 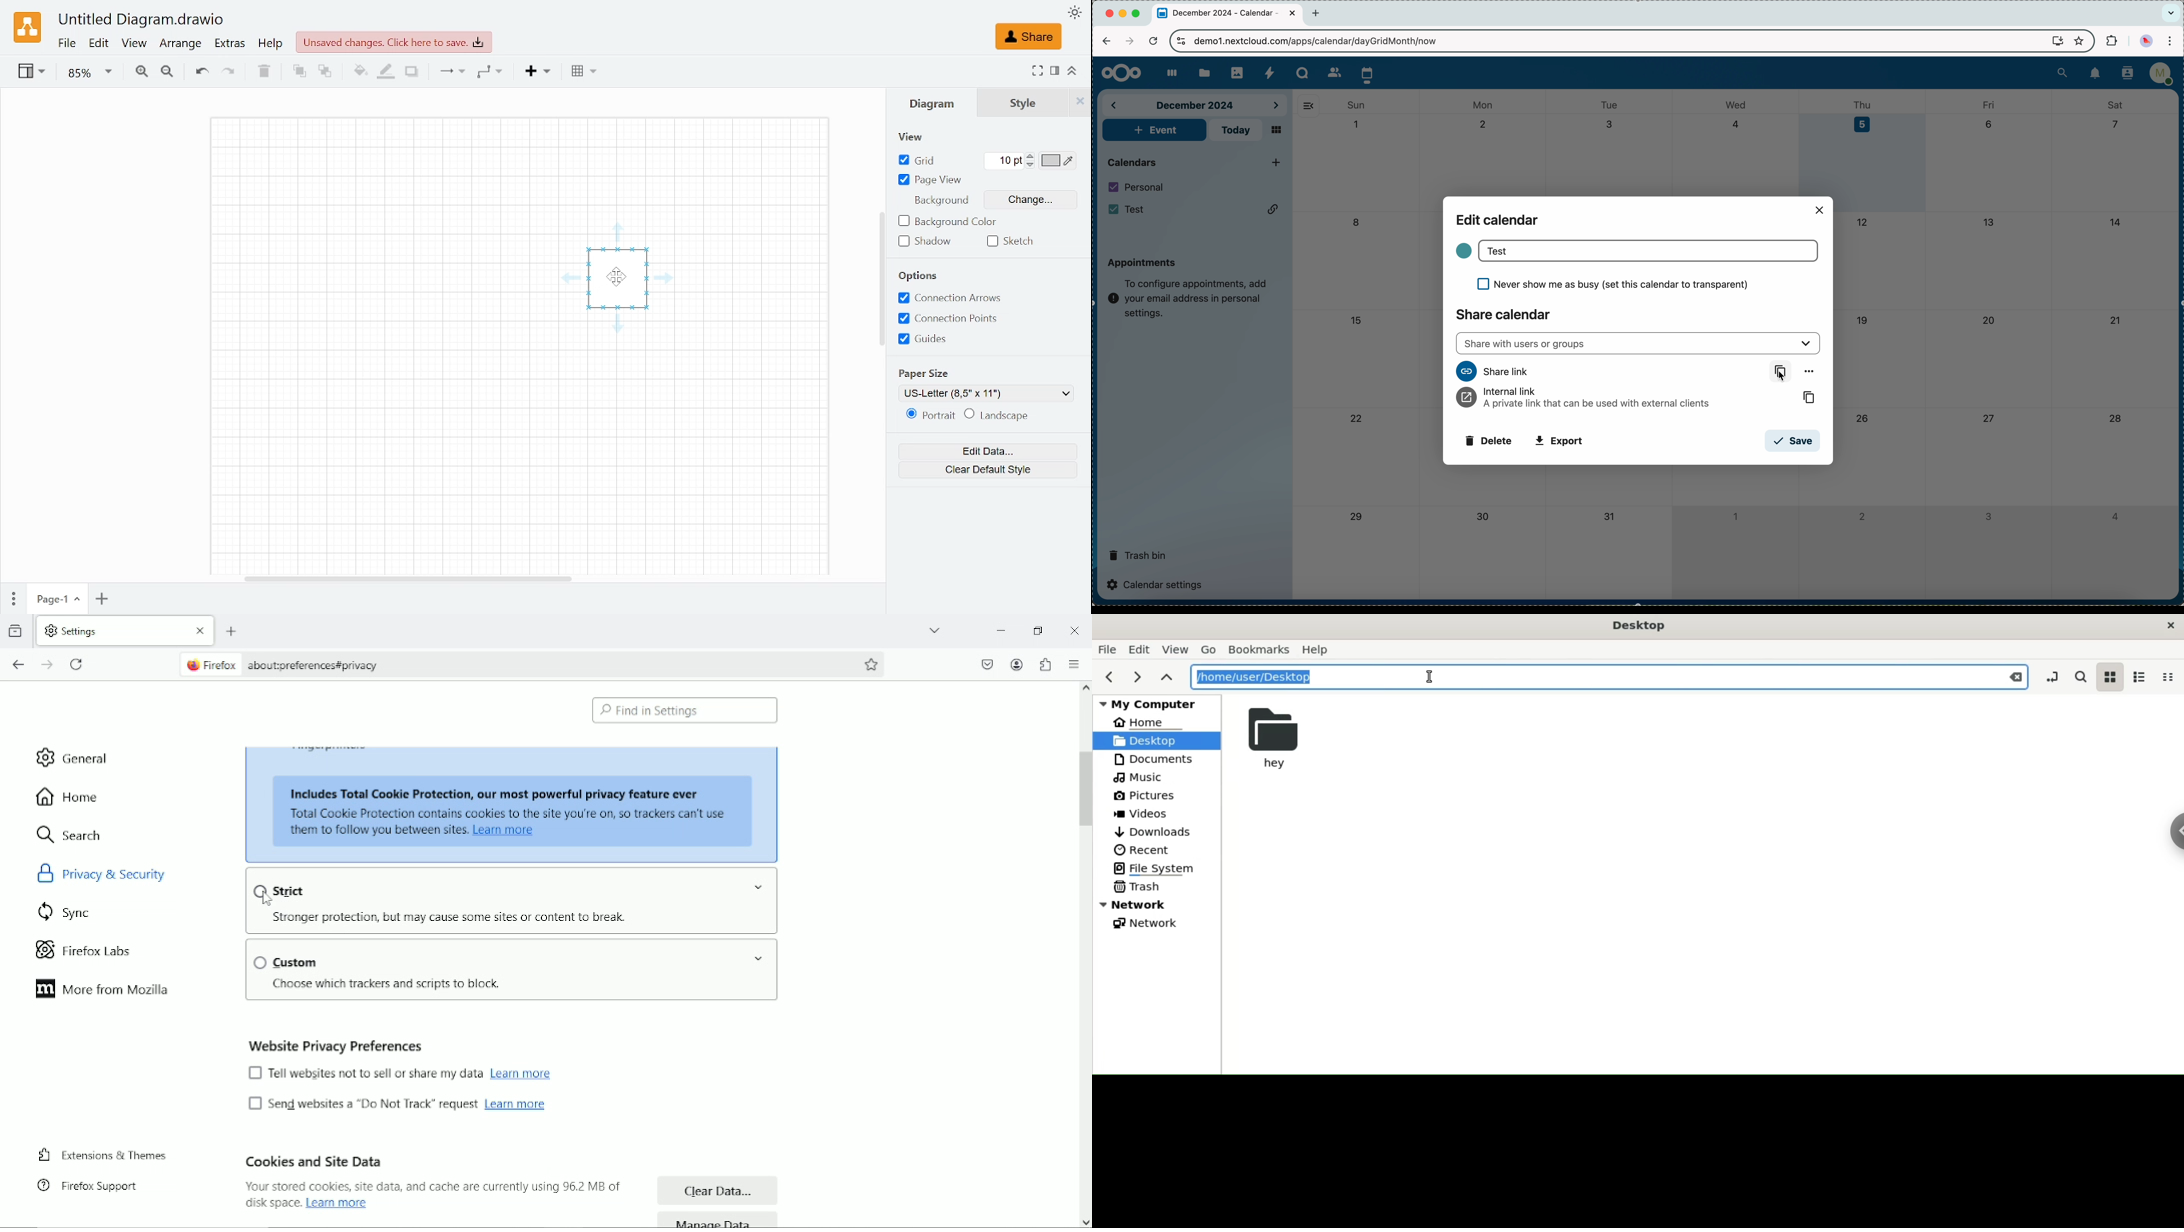 What do you see at coordinates (100, 43) in the screenshot?
I see `Edit` at bounding box center [100, 43].